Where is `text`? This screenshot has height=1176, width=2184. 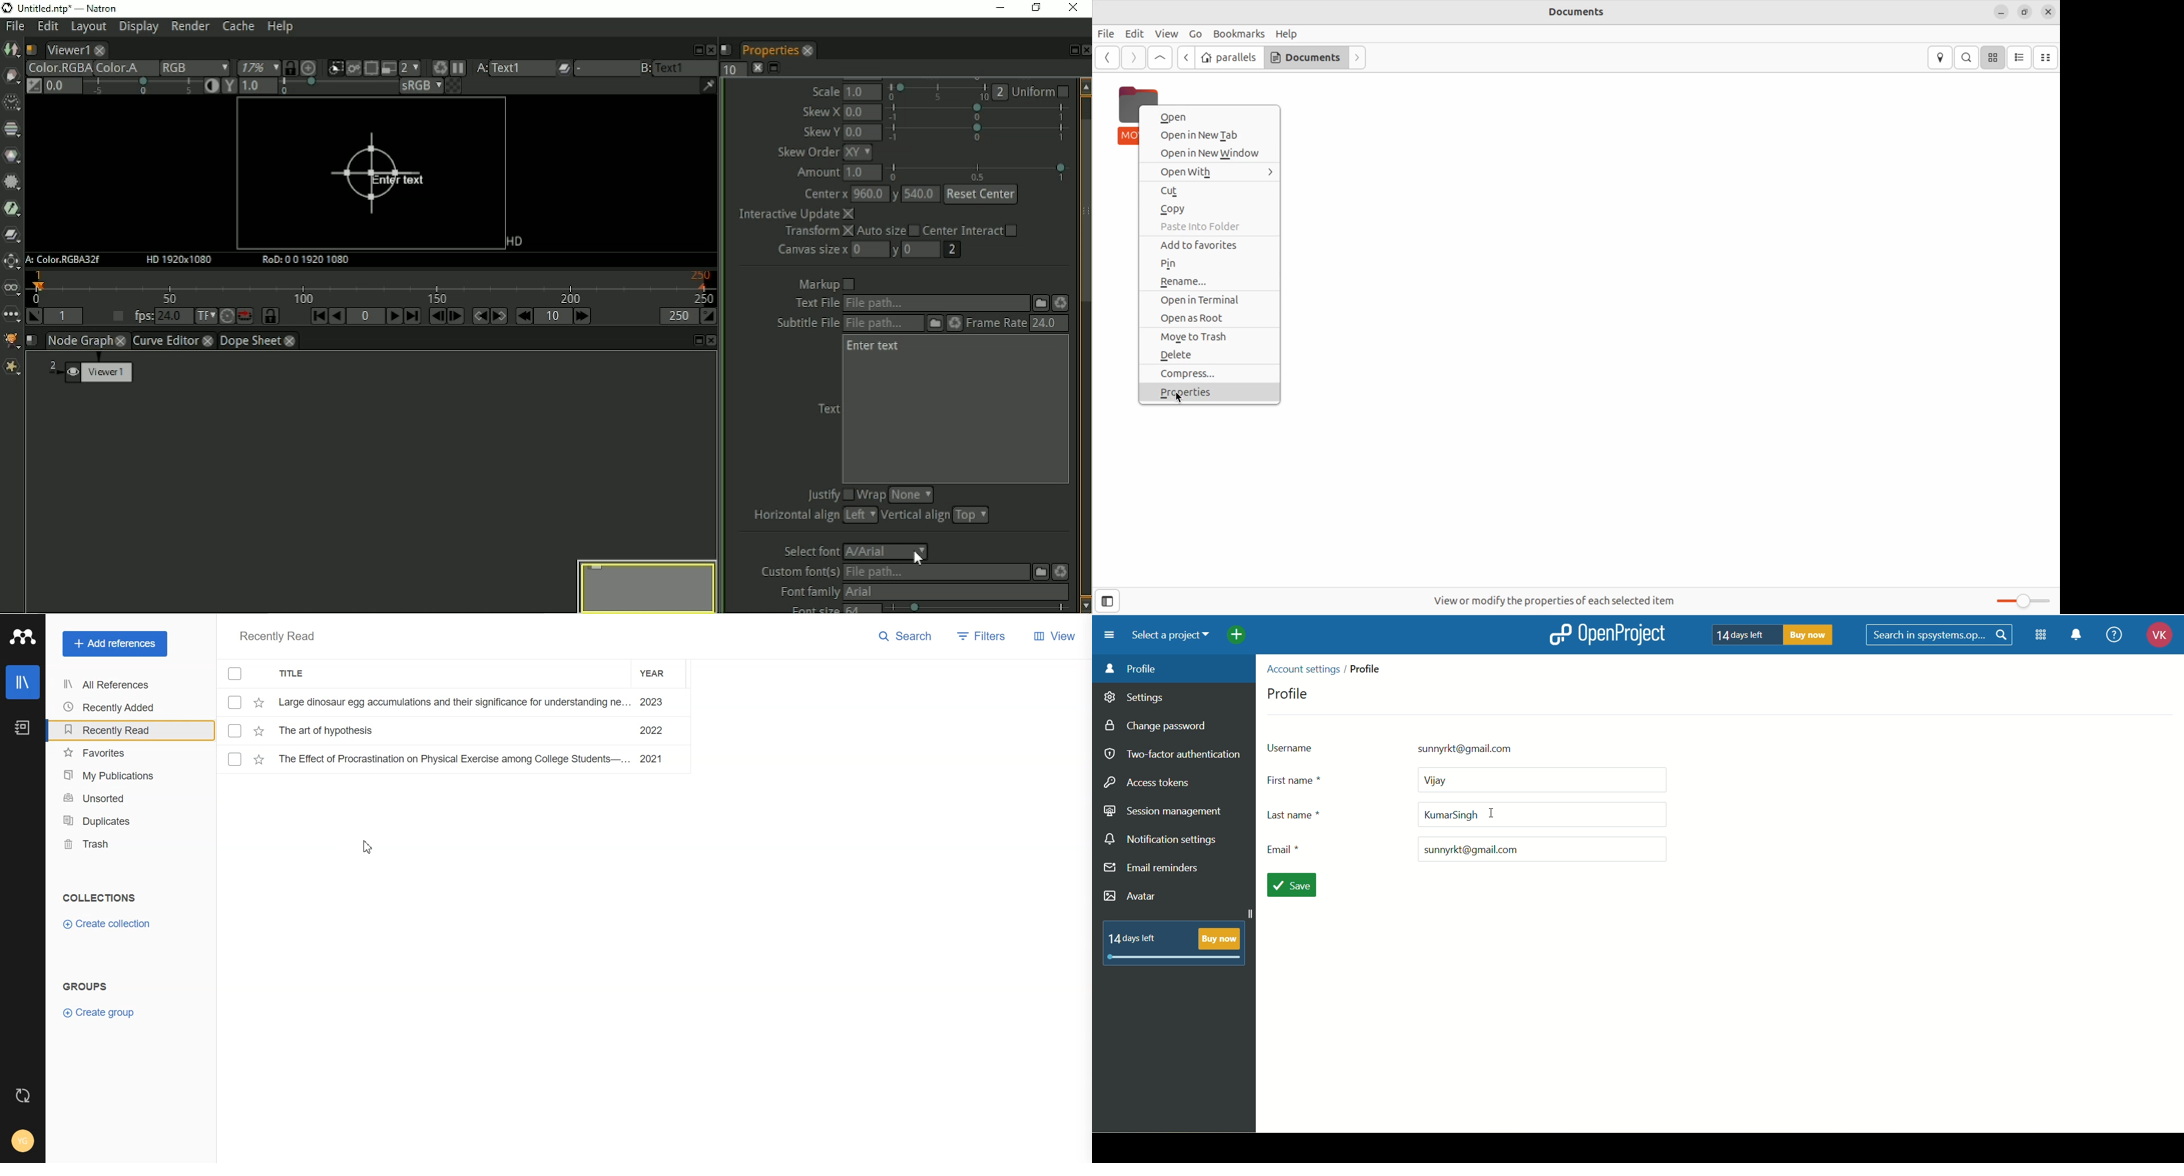
text is located at coordinates (1174, 943).